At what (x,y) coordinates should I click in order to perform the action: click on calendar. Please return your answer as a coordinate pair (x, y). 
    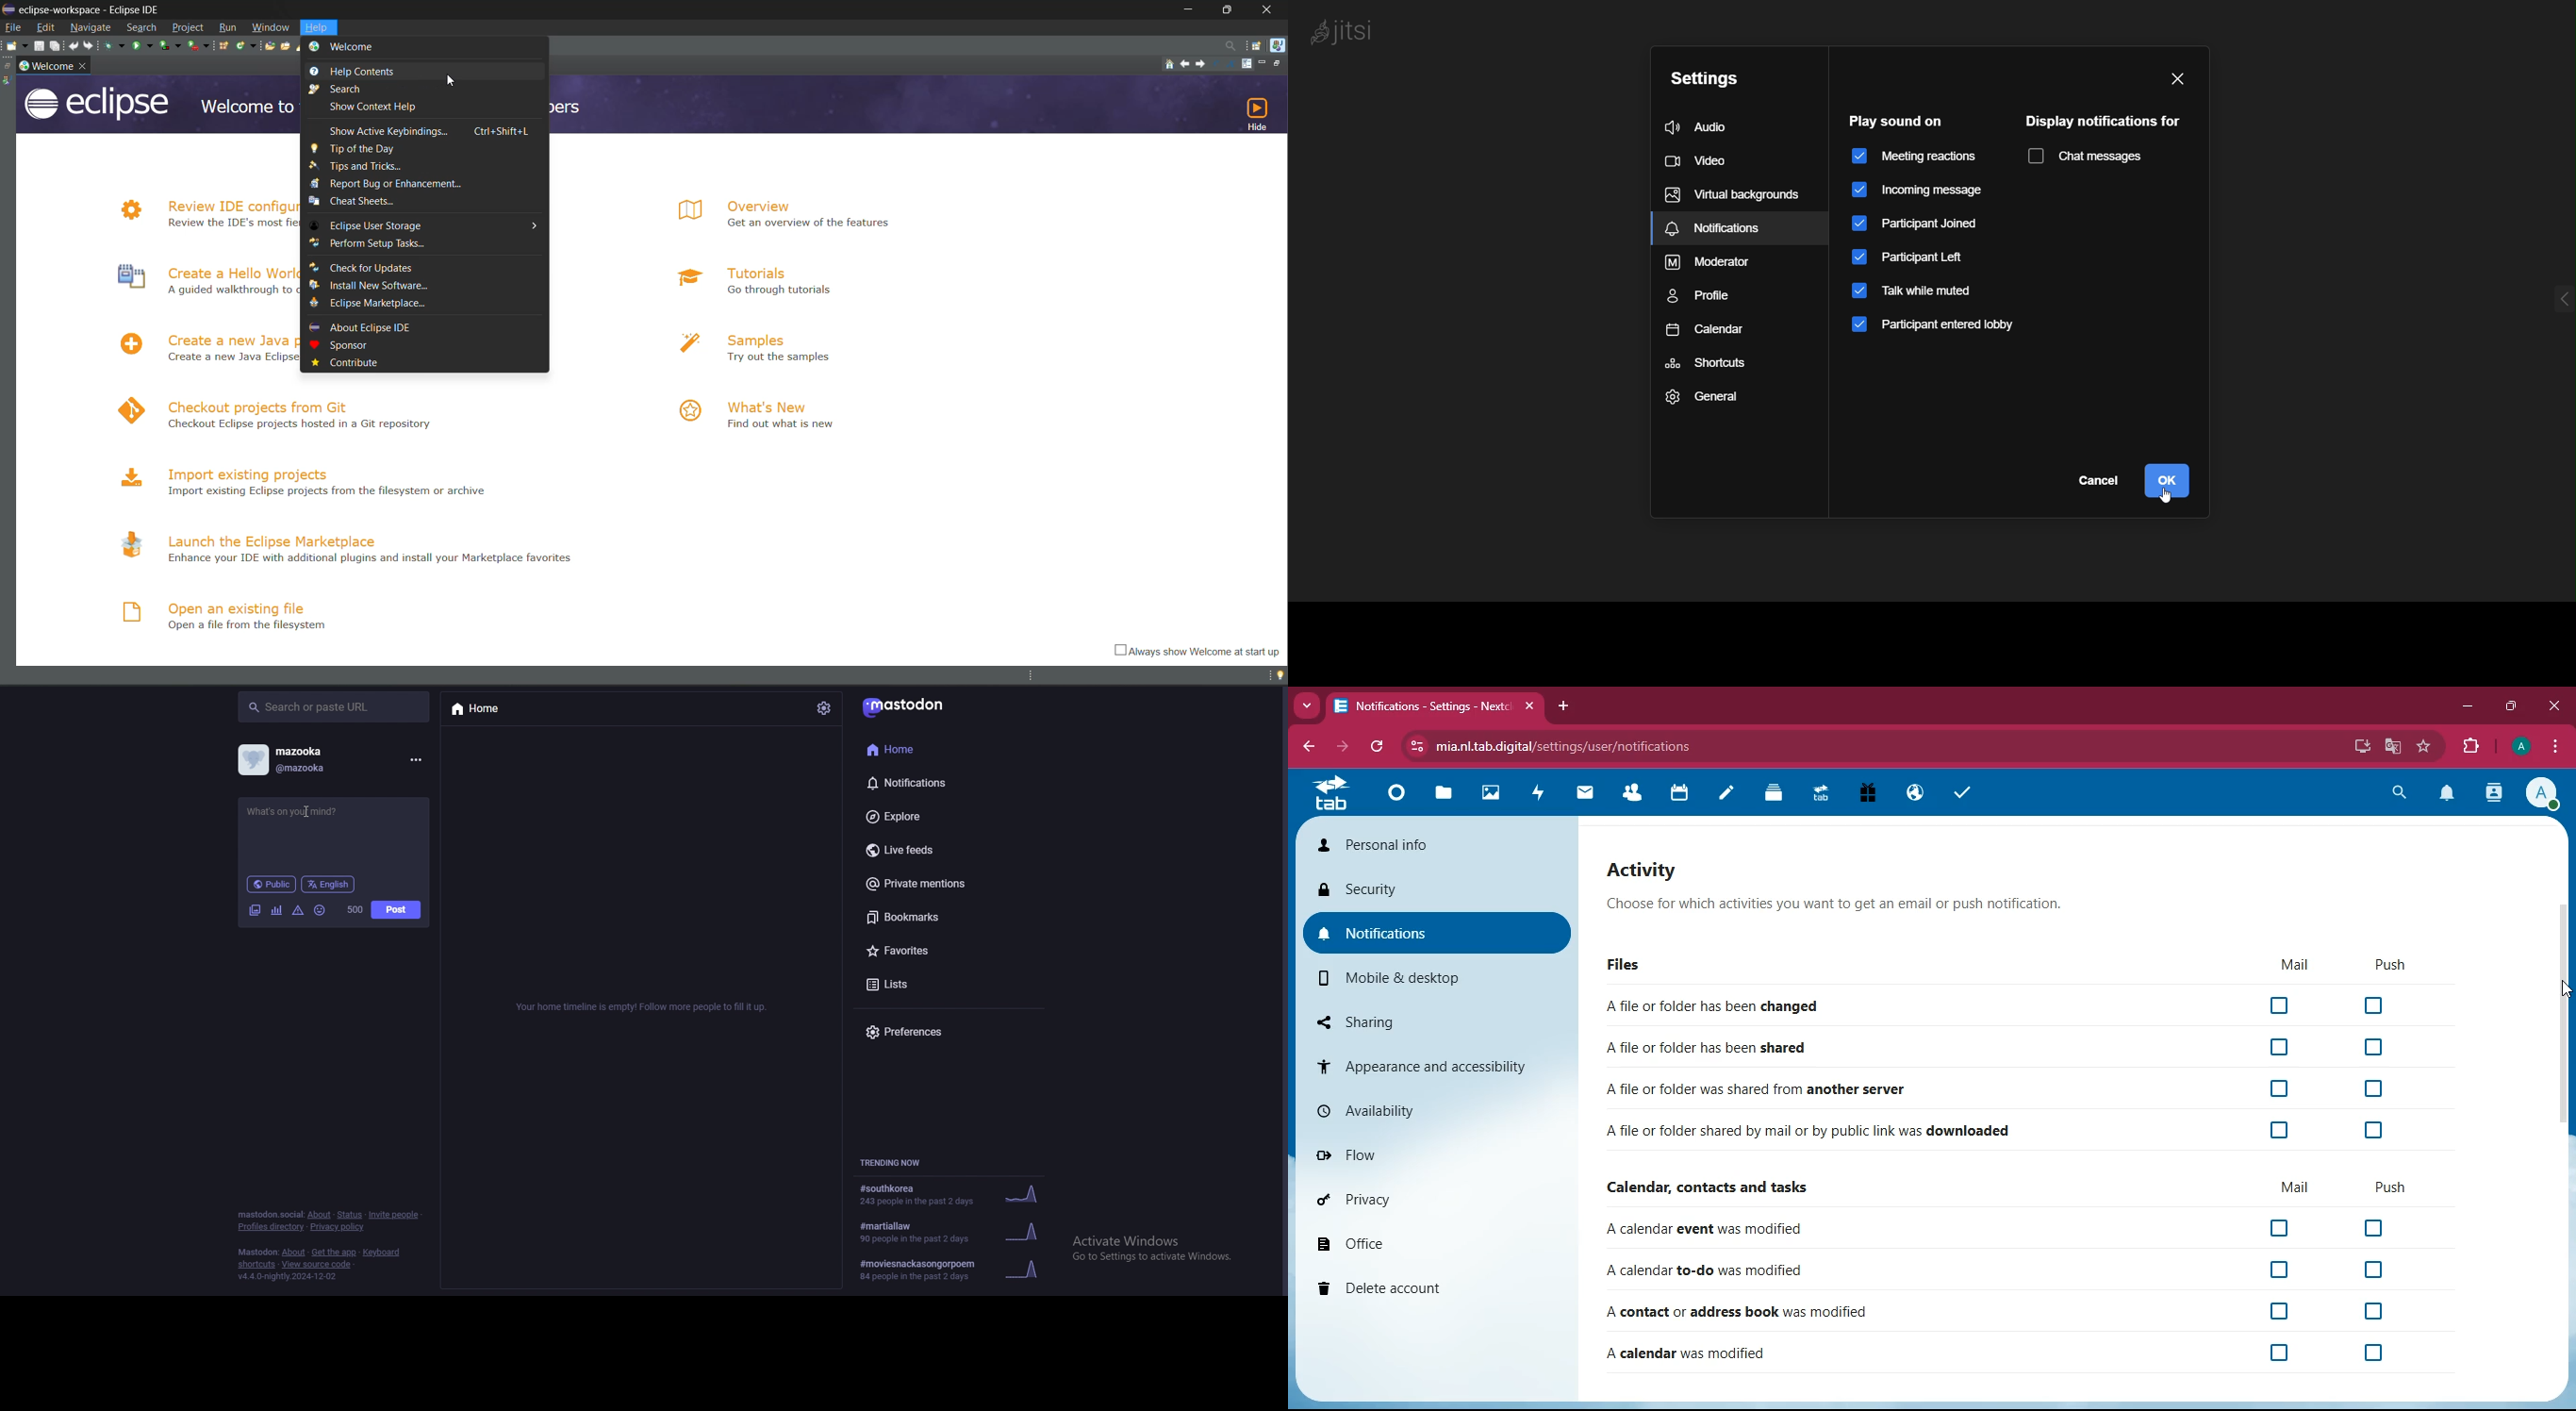
    Looking at the image, I should click on (1683, 794).